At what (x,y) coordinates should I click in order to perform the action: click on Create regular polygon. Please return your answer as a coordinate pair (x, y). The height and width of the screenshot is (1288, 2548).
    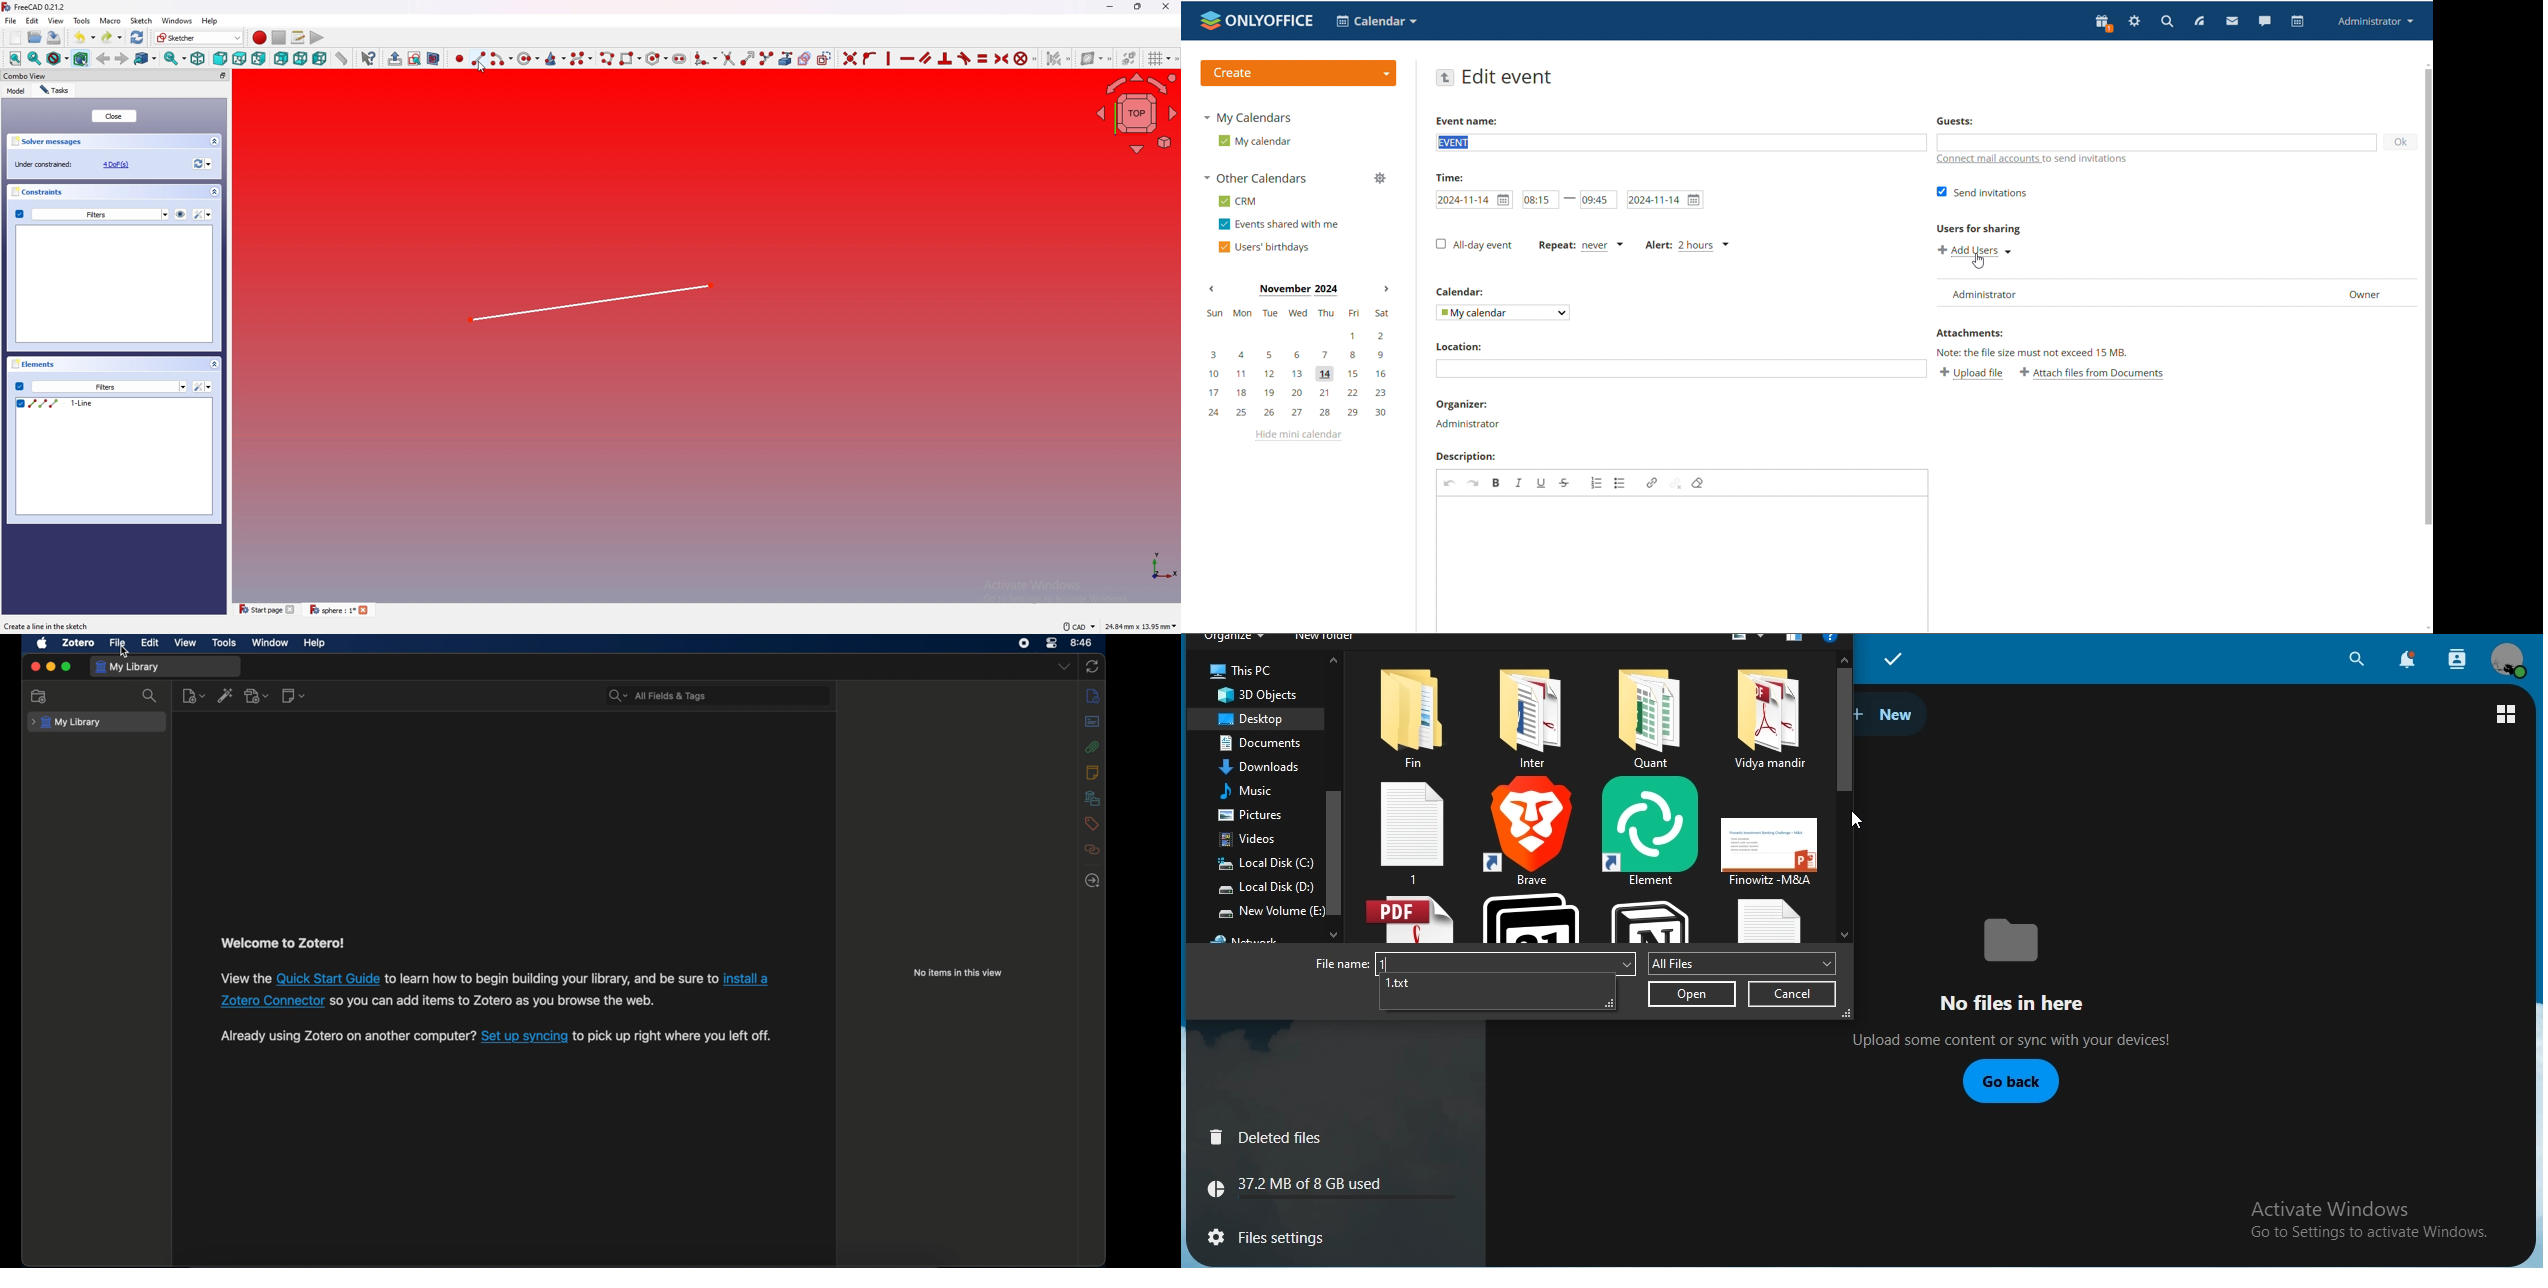
    Looking at the image, I should click on (656, 58).